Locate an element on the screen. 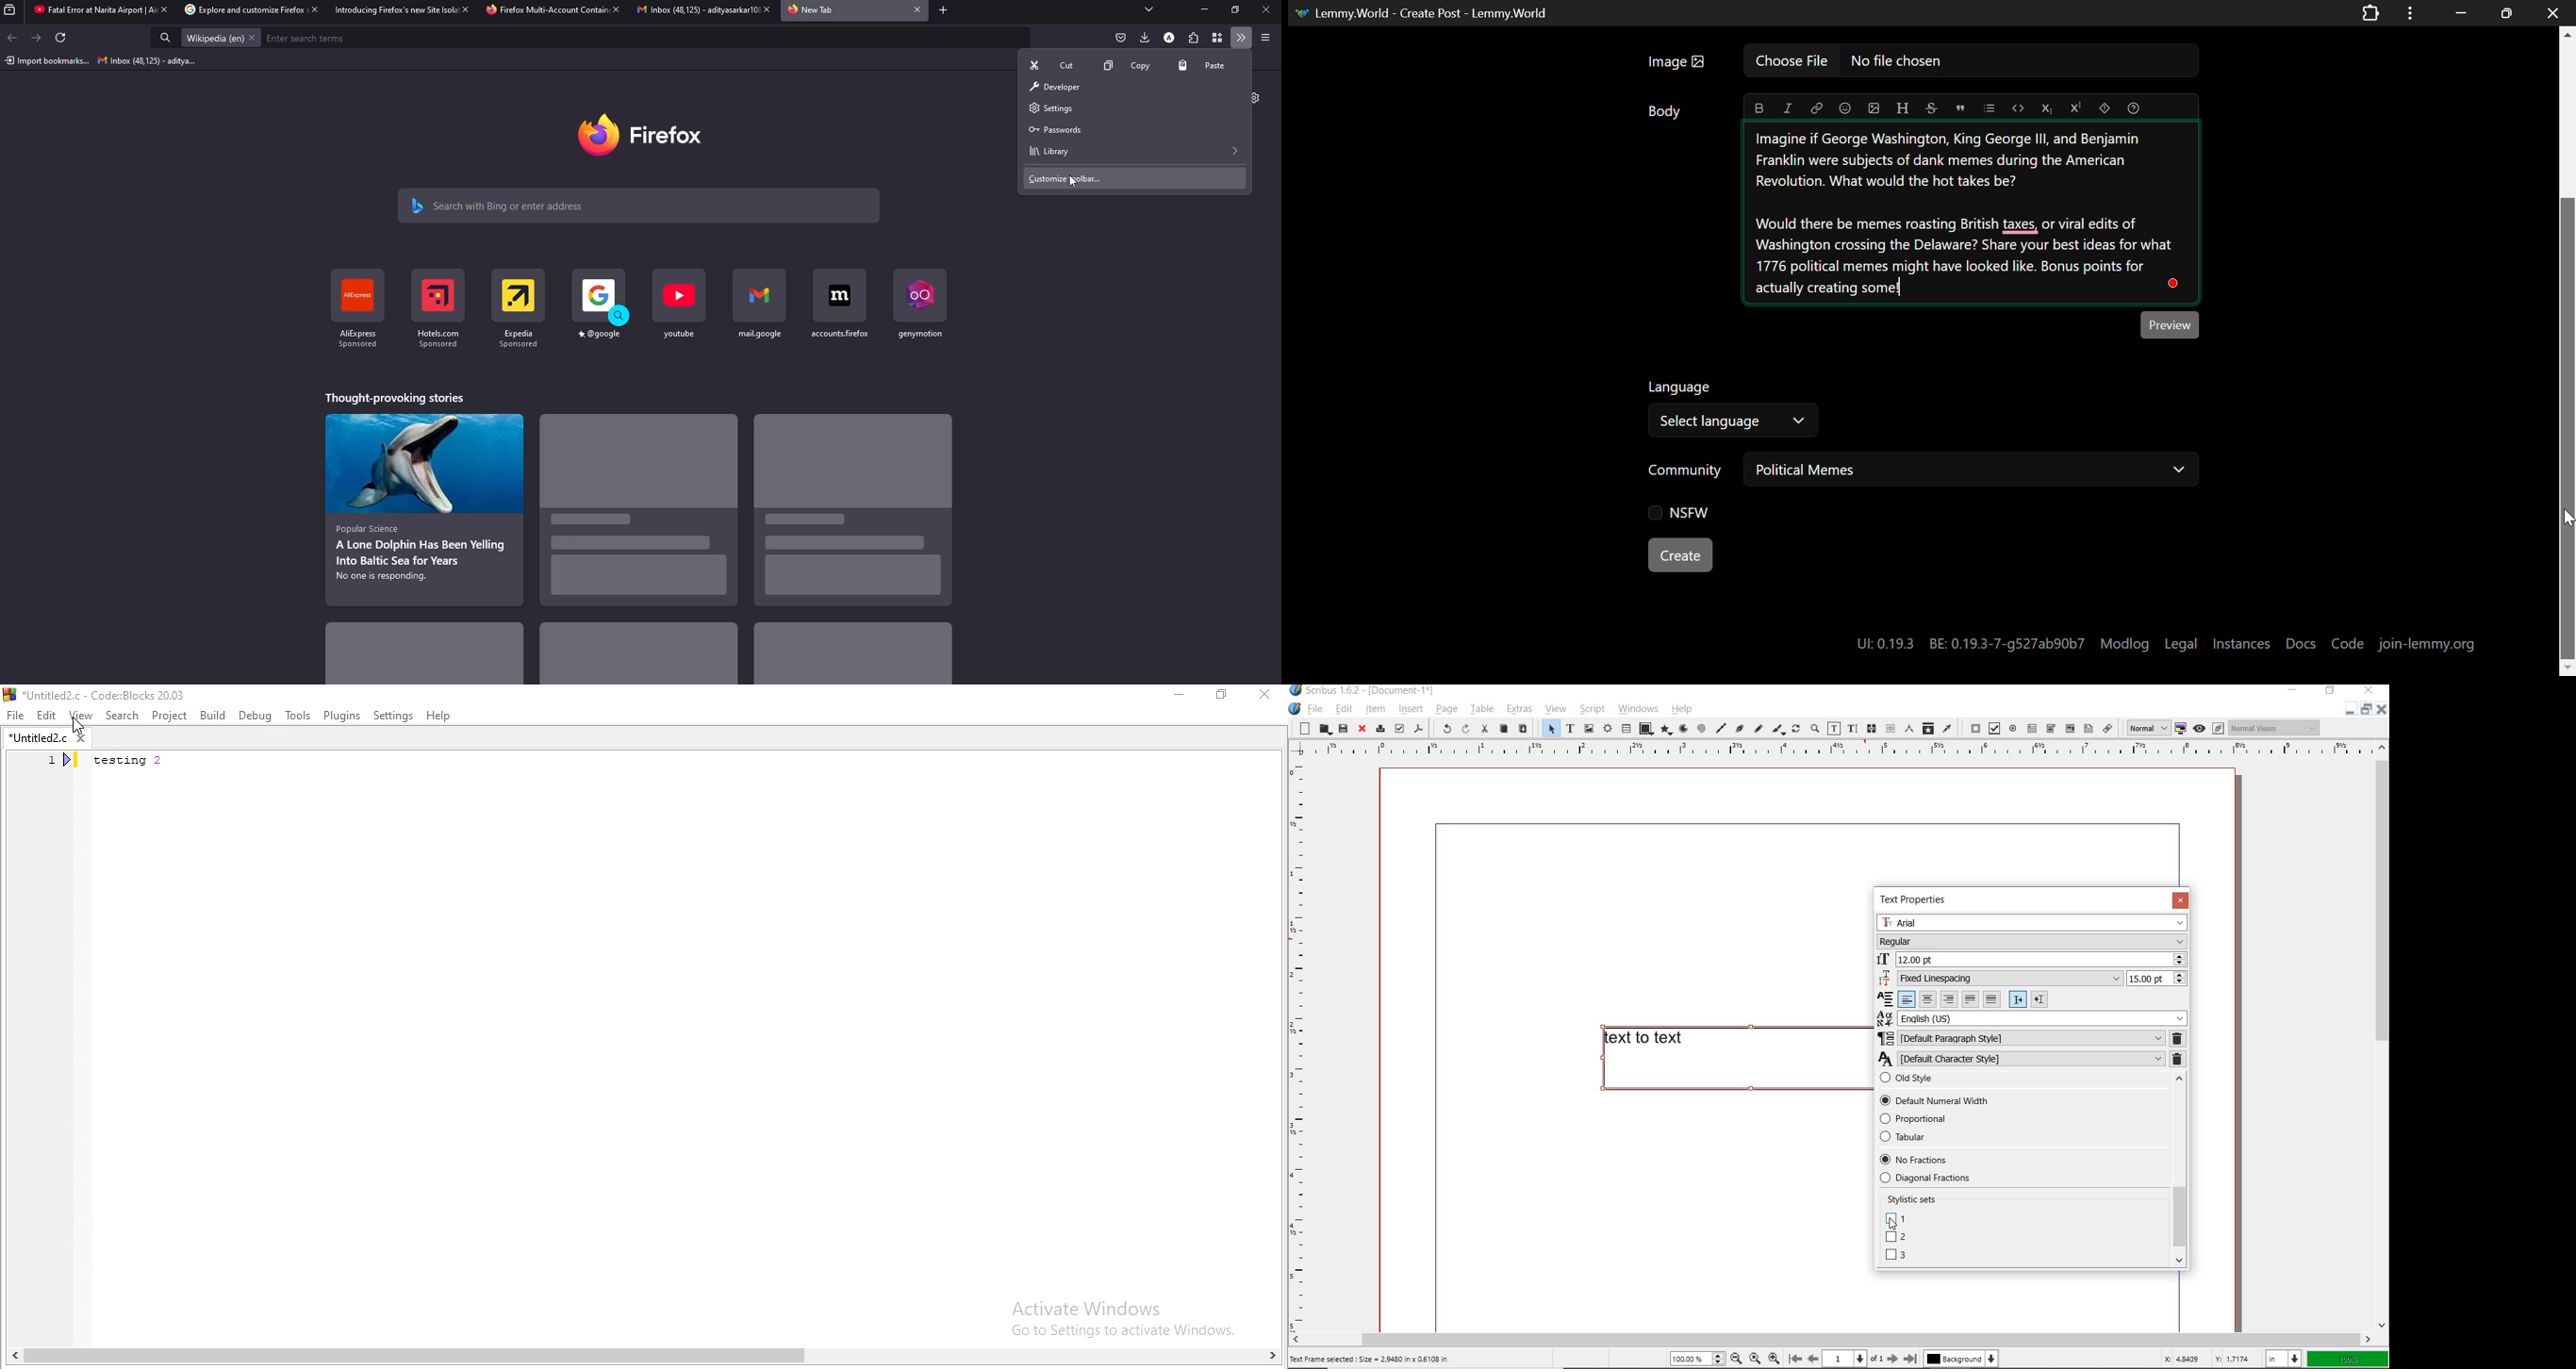 The height and width of the screenshot is (1372, 2576). search is located at coordinates (502, 204).